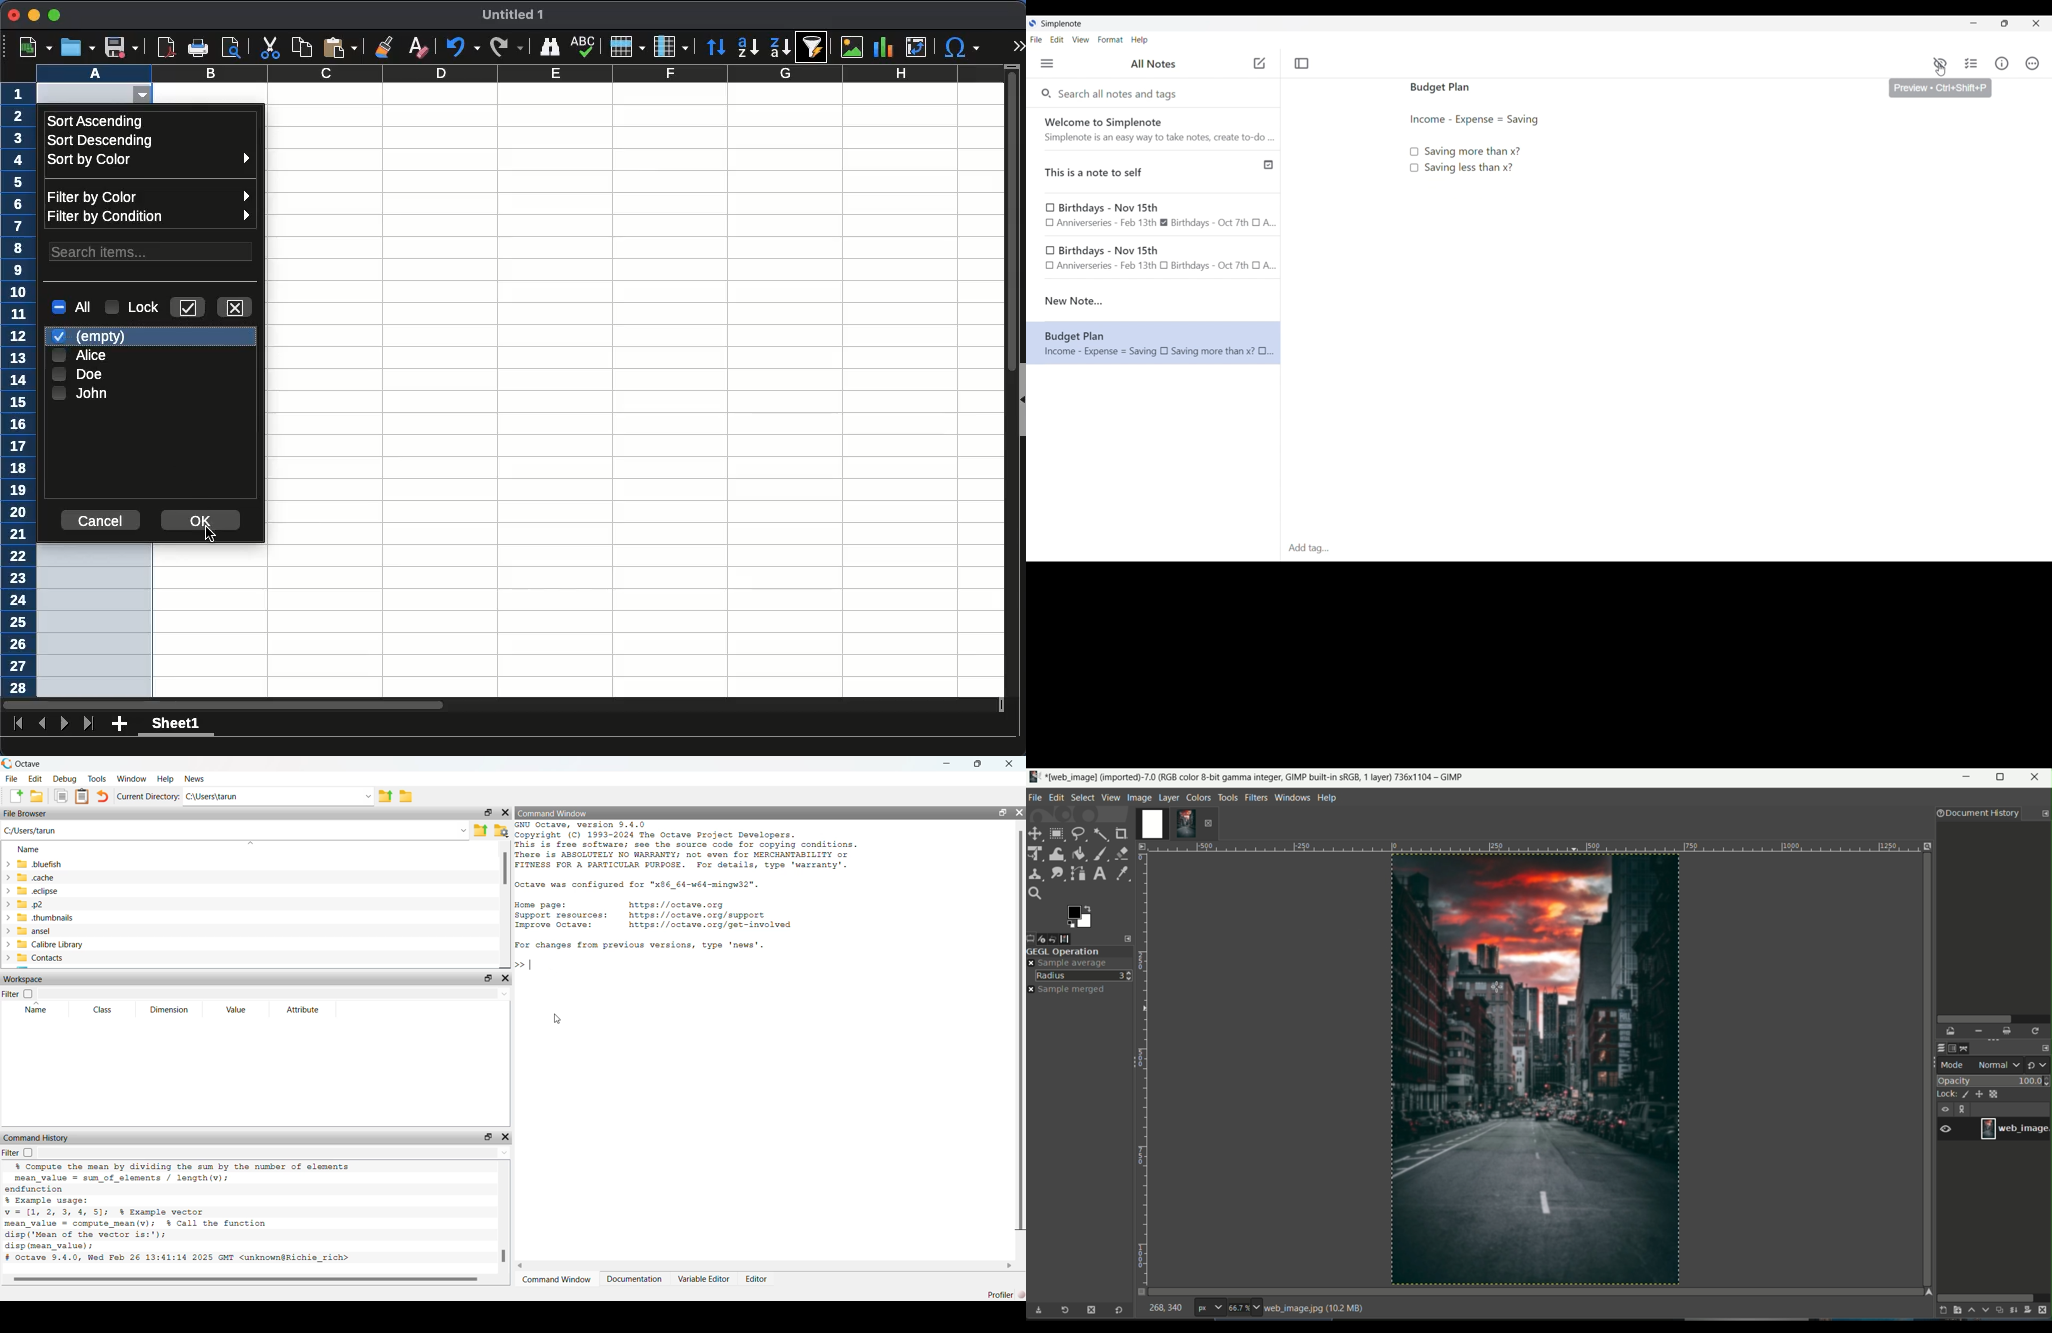 This screenshot has width=2072, height=1344. Describe the element at coordinates (1059, 938) in the screenshot. I see `undo` at that location.